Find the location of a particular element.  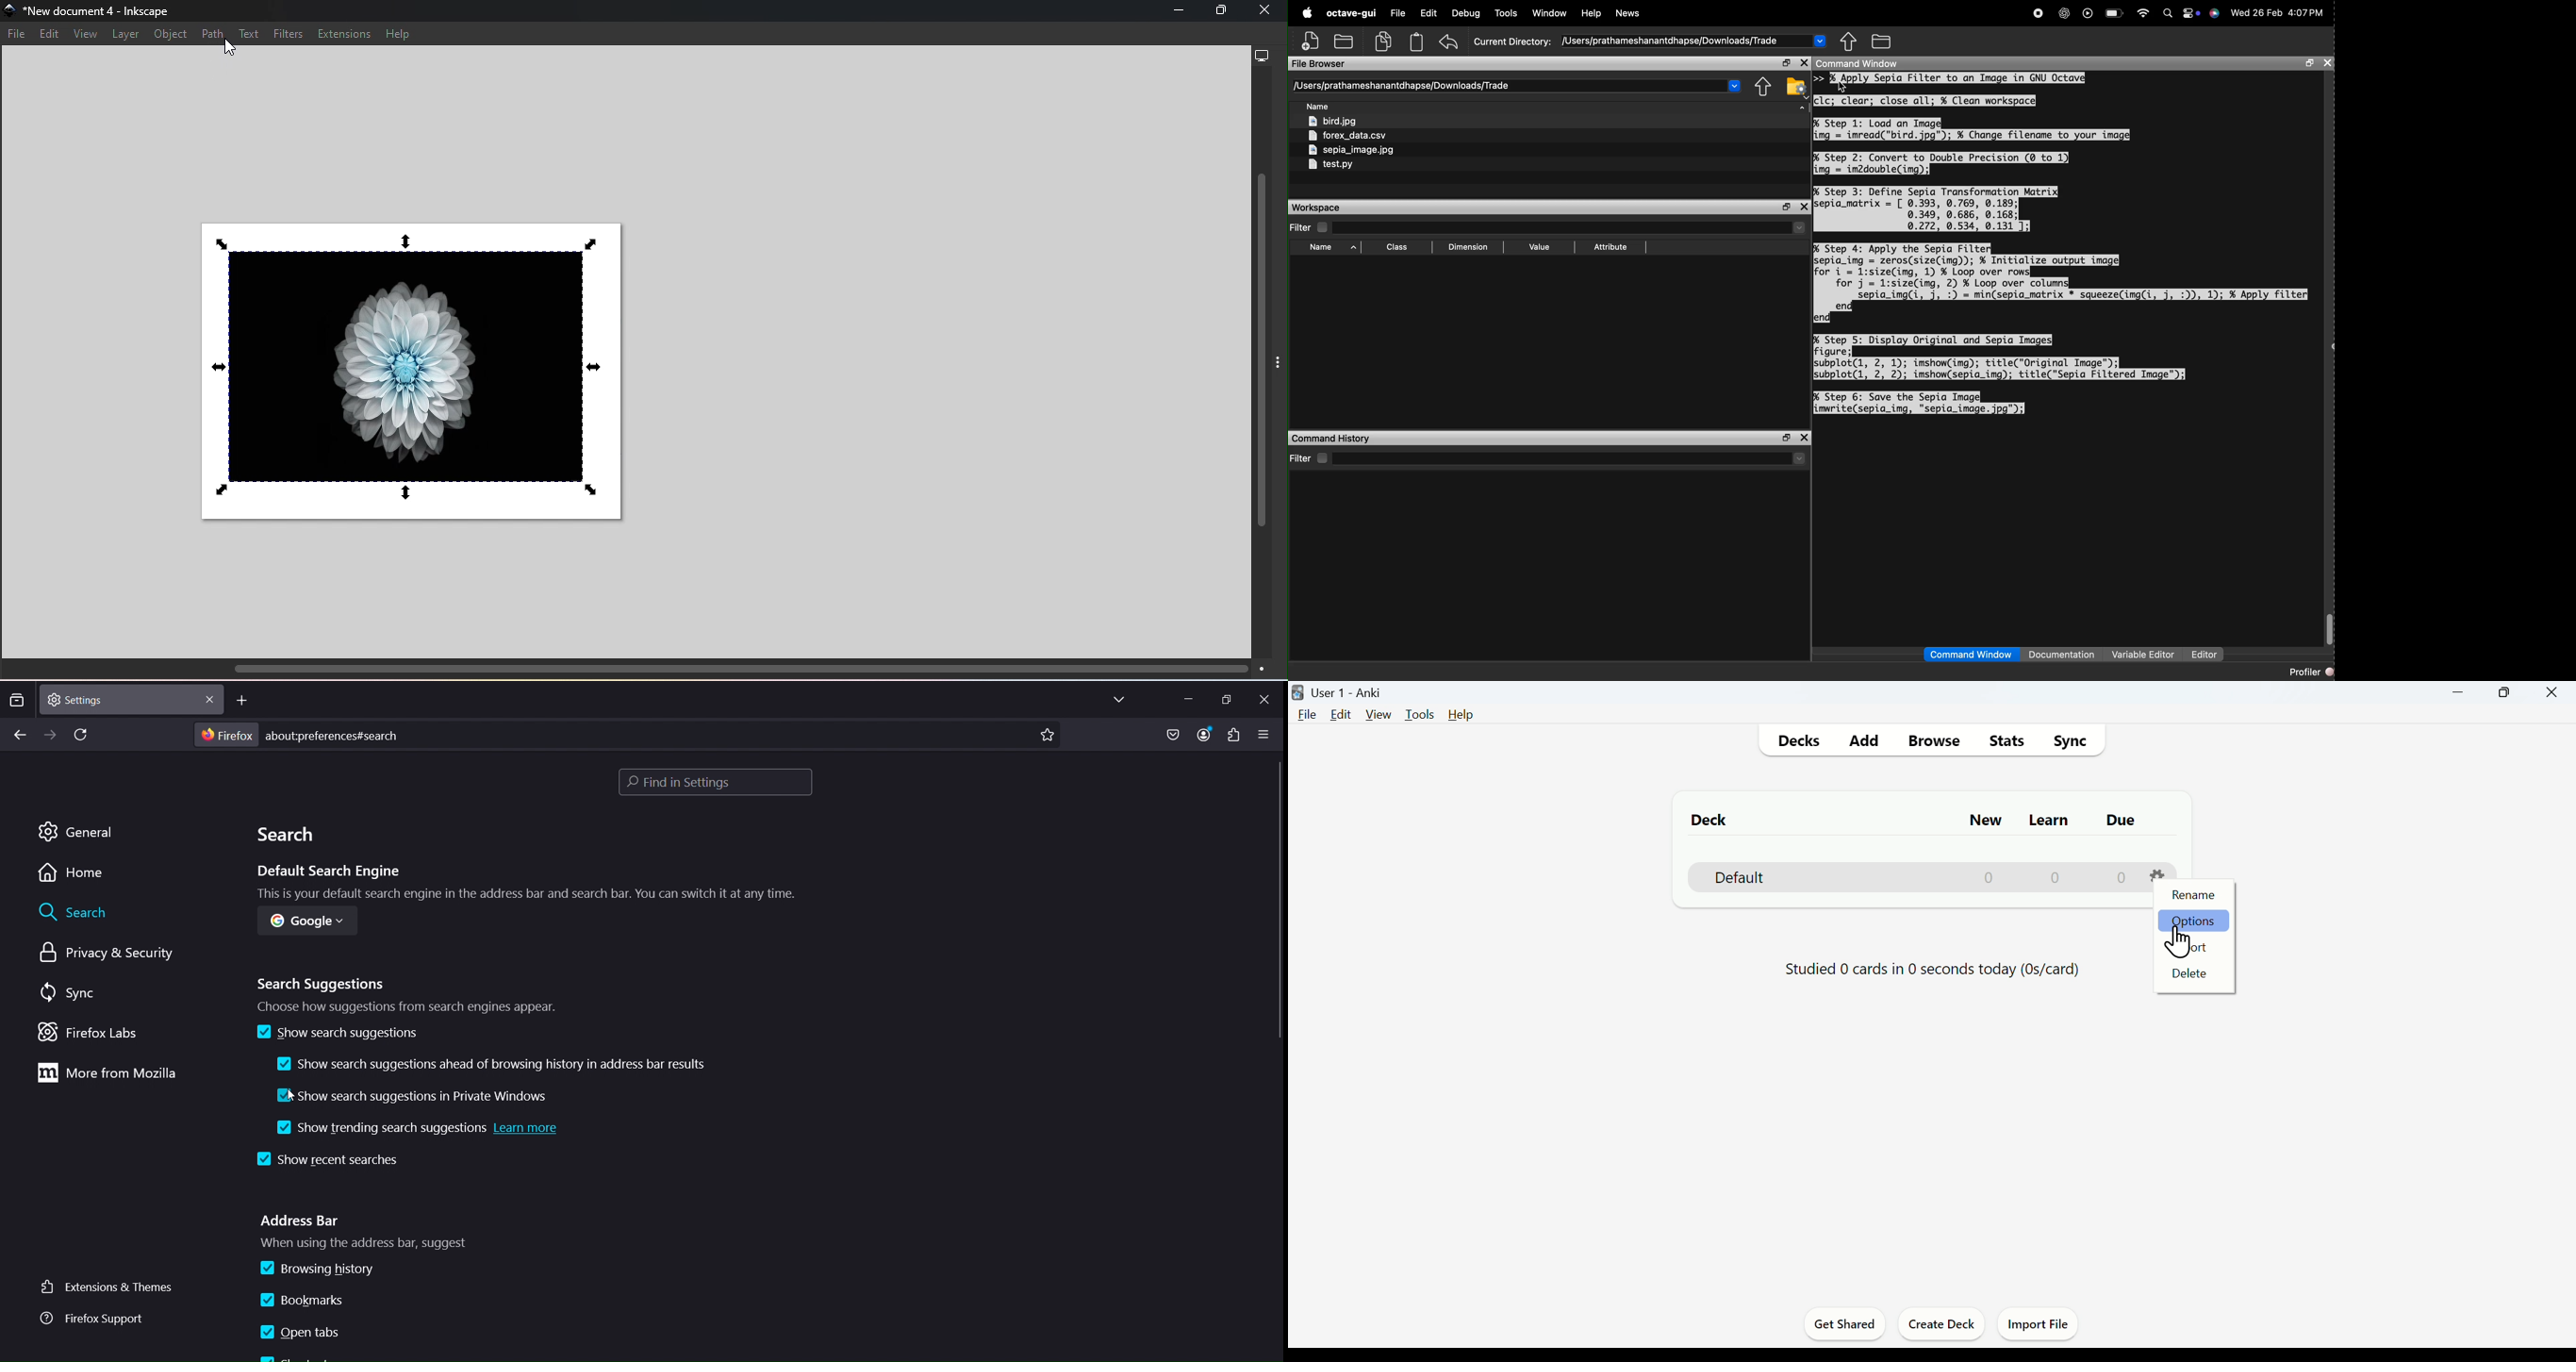

Studied 0 cards in 0 seconds today (0s/card) is located at coordinates (1934, 972).